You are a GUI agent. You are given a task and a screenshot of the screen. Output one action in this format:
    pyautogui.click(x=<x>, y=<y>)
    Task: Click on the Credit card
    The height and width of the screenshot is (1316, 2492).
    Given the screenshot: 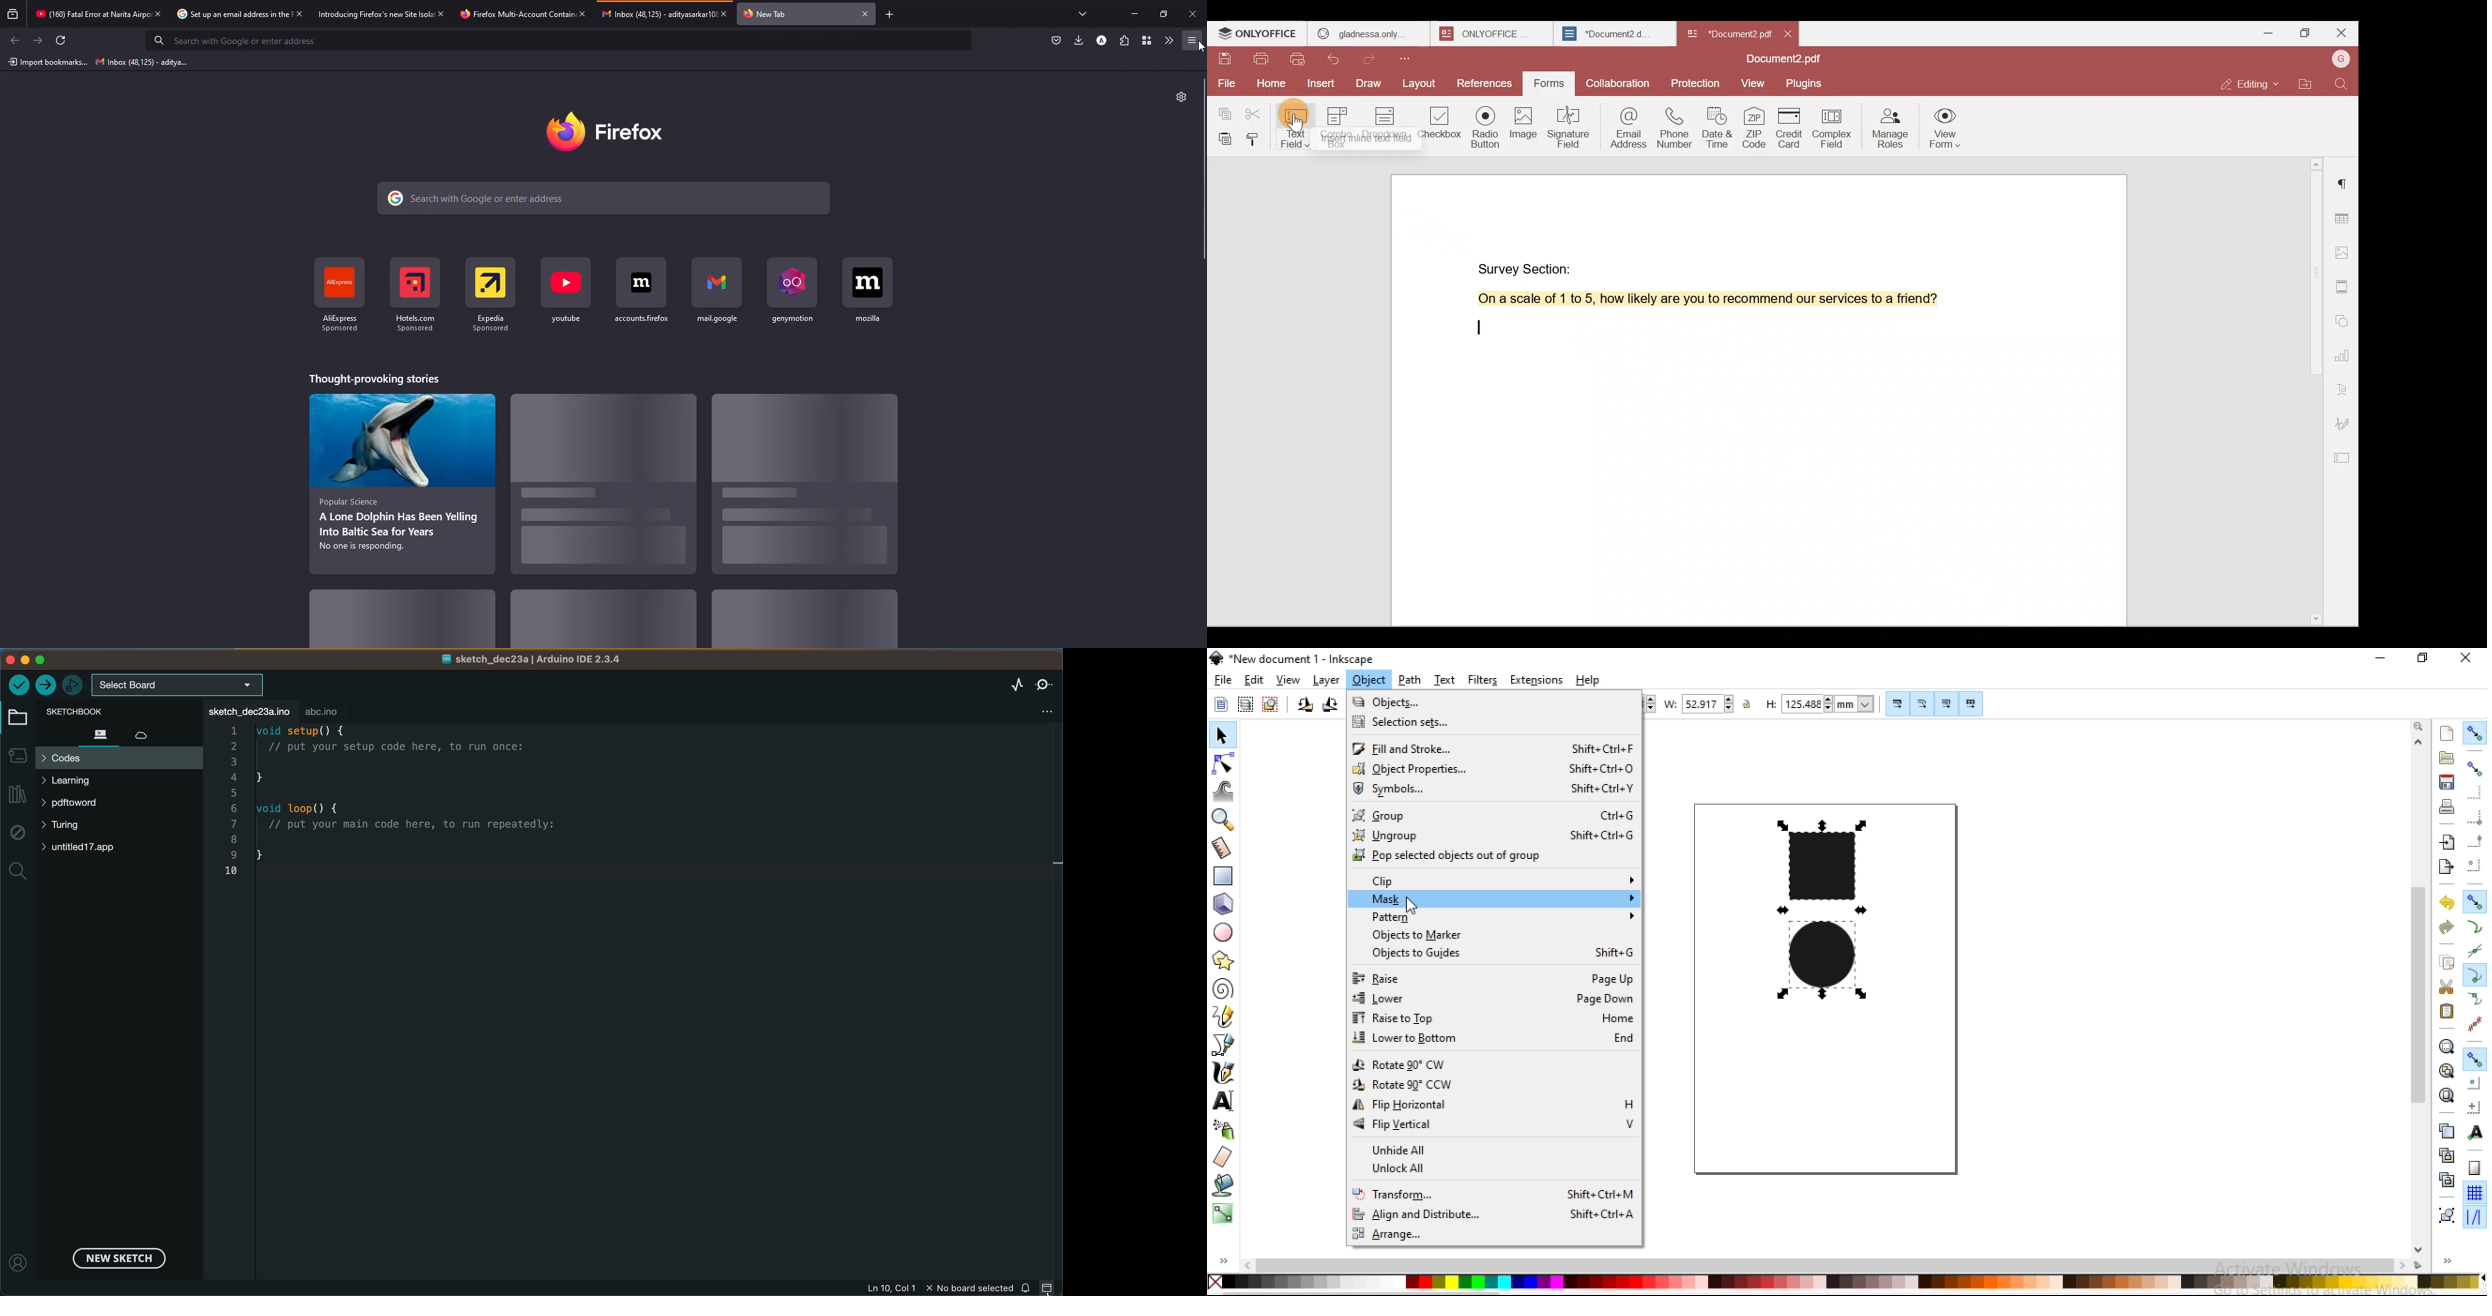 What is the action you would take?
    pyautogui.click(x=1793, y=128)
    